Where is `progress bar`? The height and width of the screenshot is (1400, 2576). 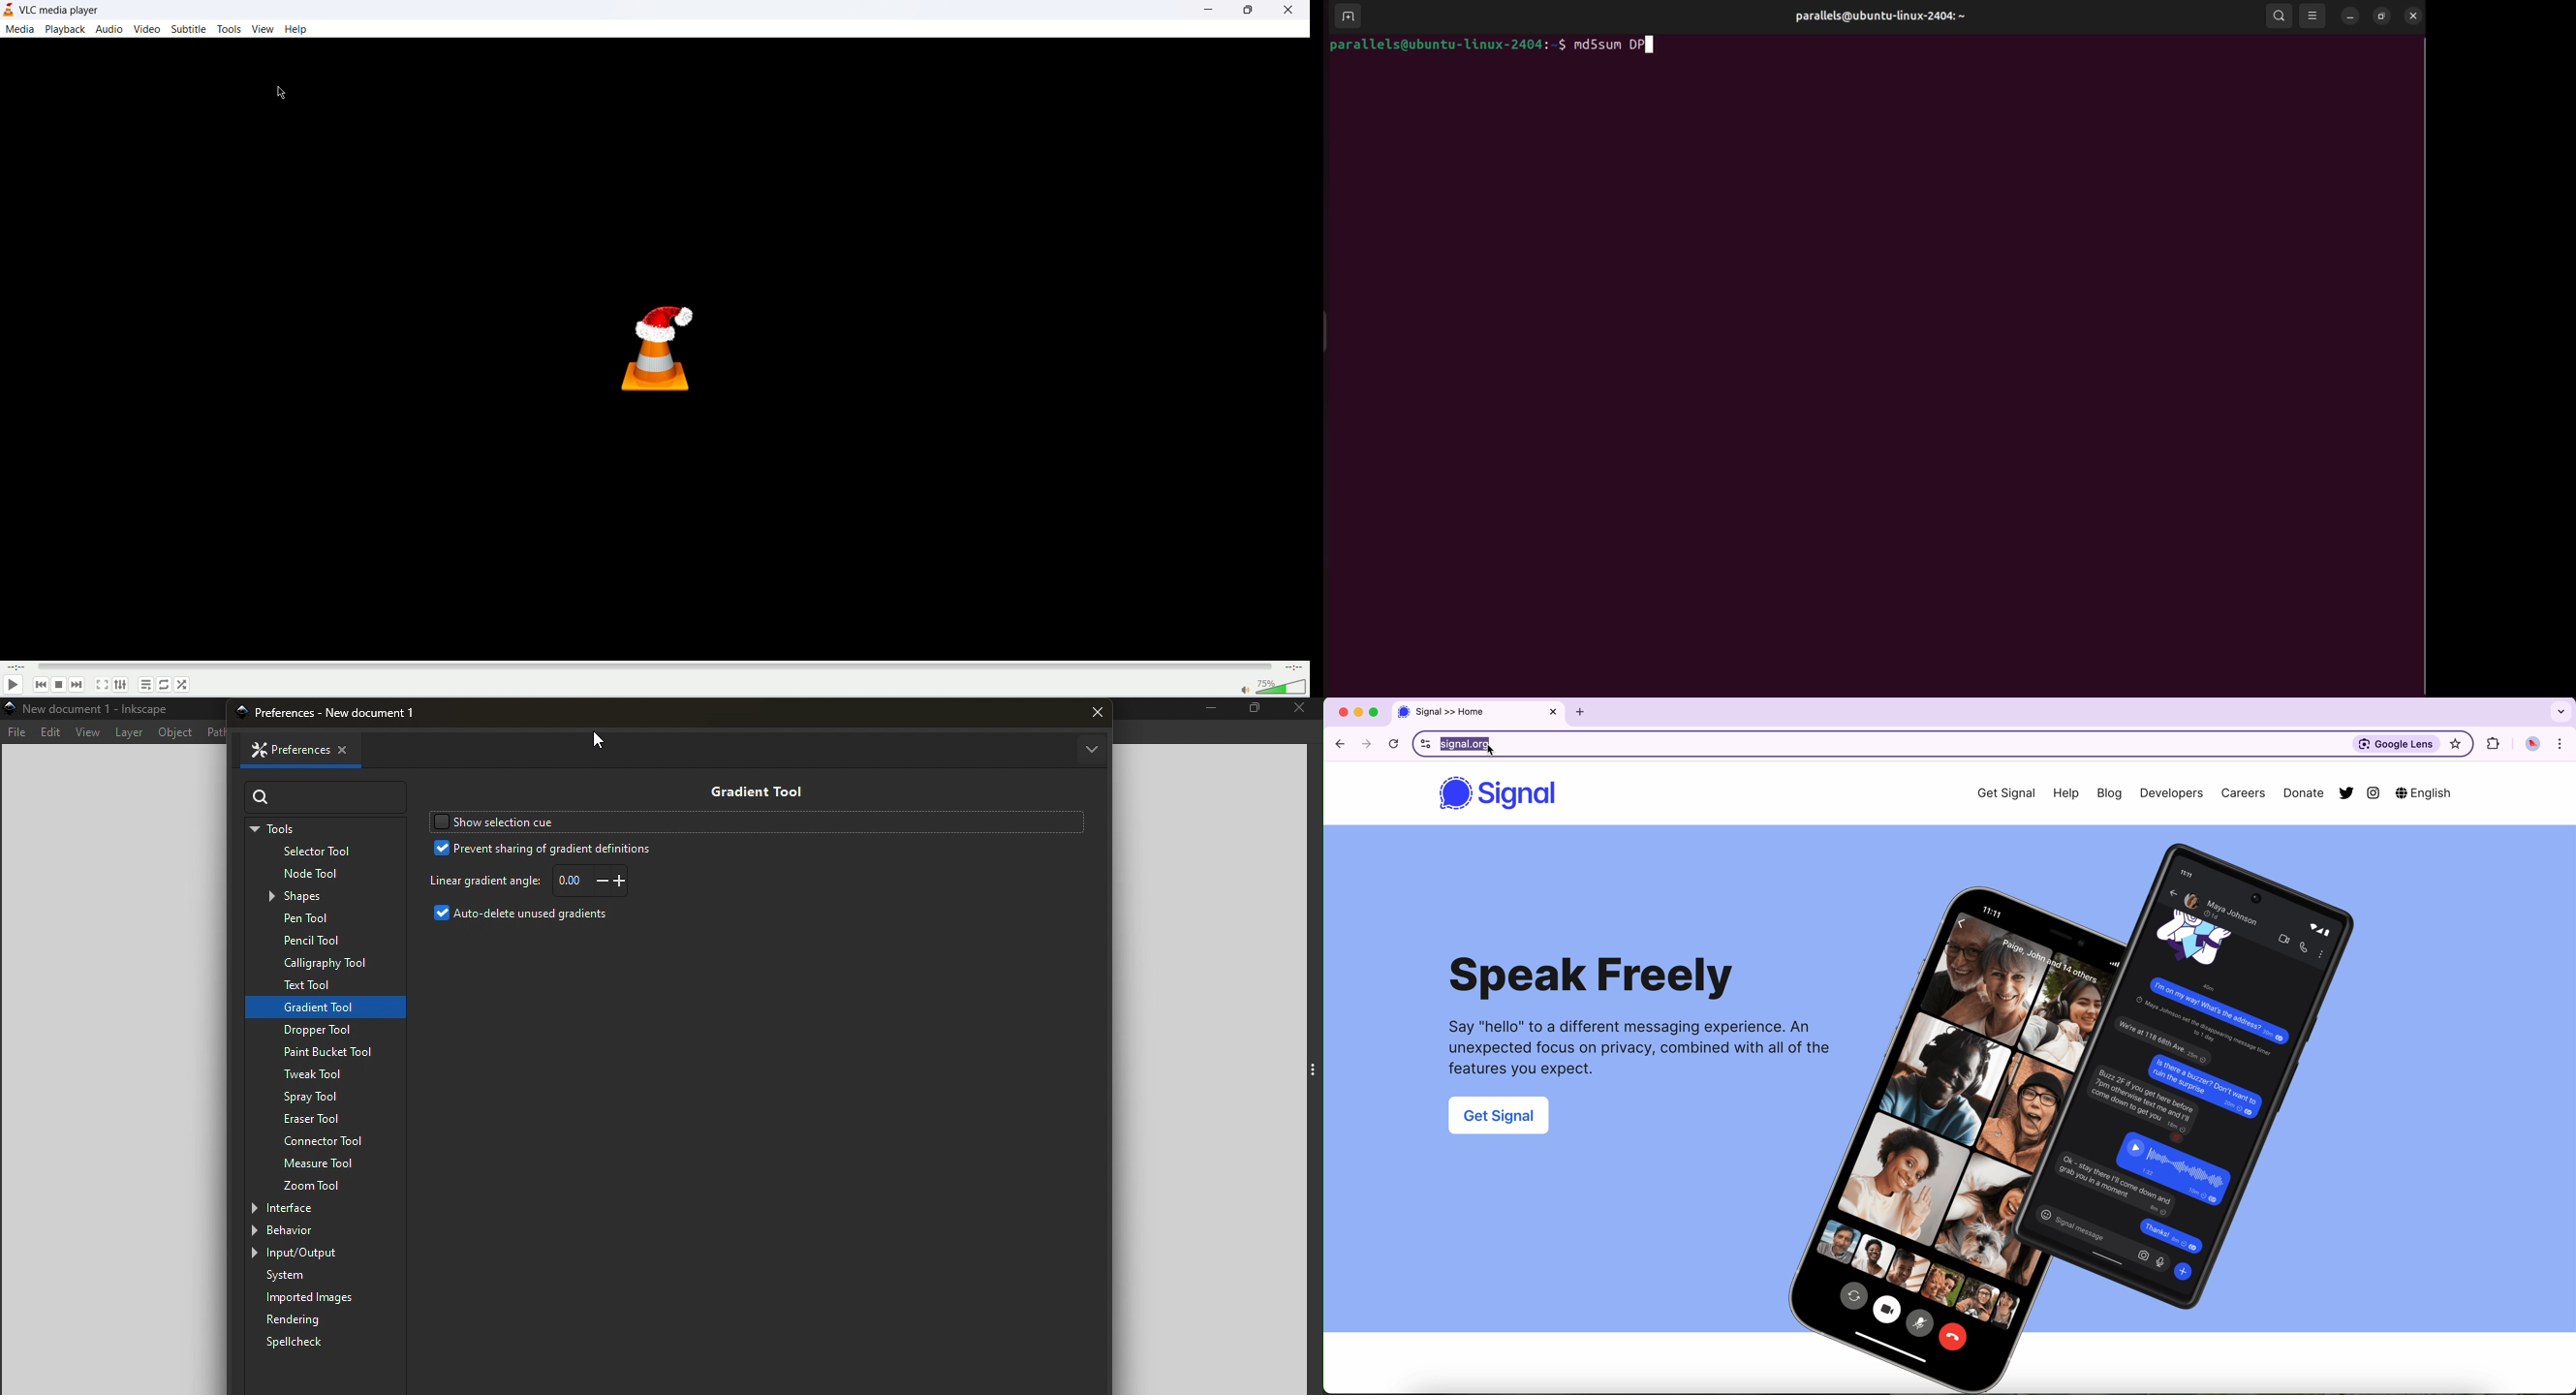
progress bar is located at coordinates (654, 665).